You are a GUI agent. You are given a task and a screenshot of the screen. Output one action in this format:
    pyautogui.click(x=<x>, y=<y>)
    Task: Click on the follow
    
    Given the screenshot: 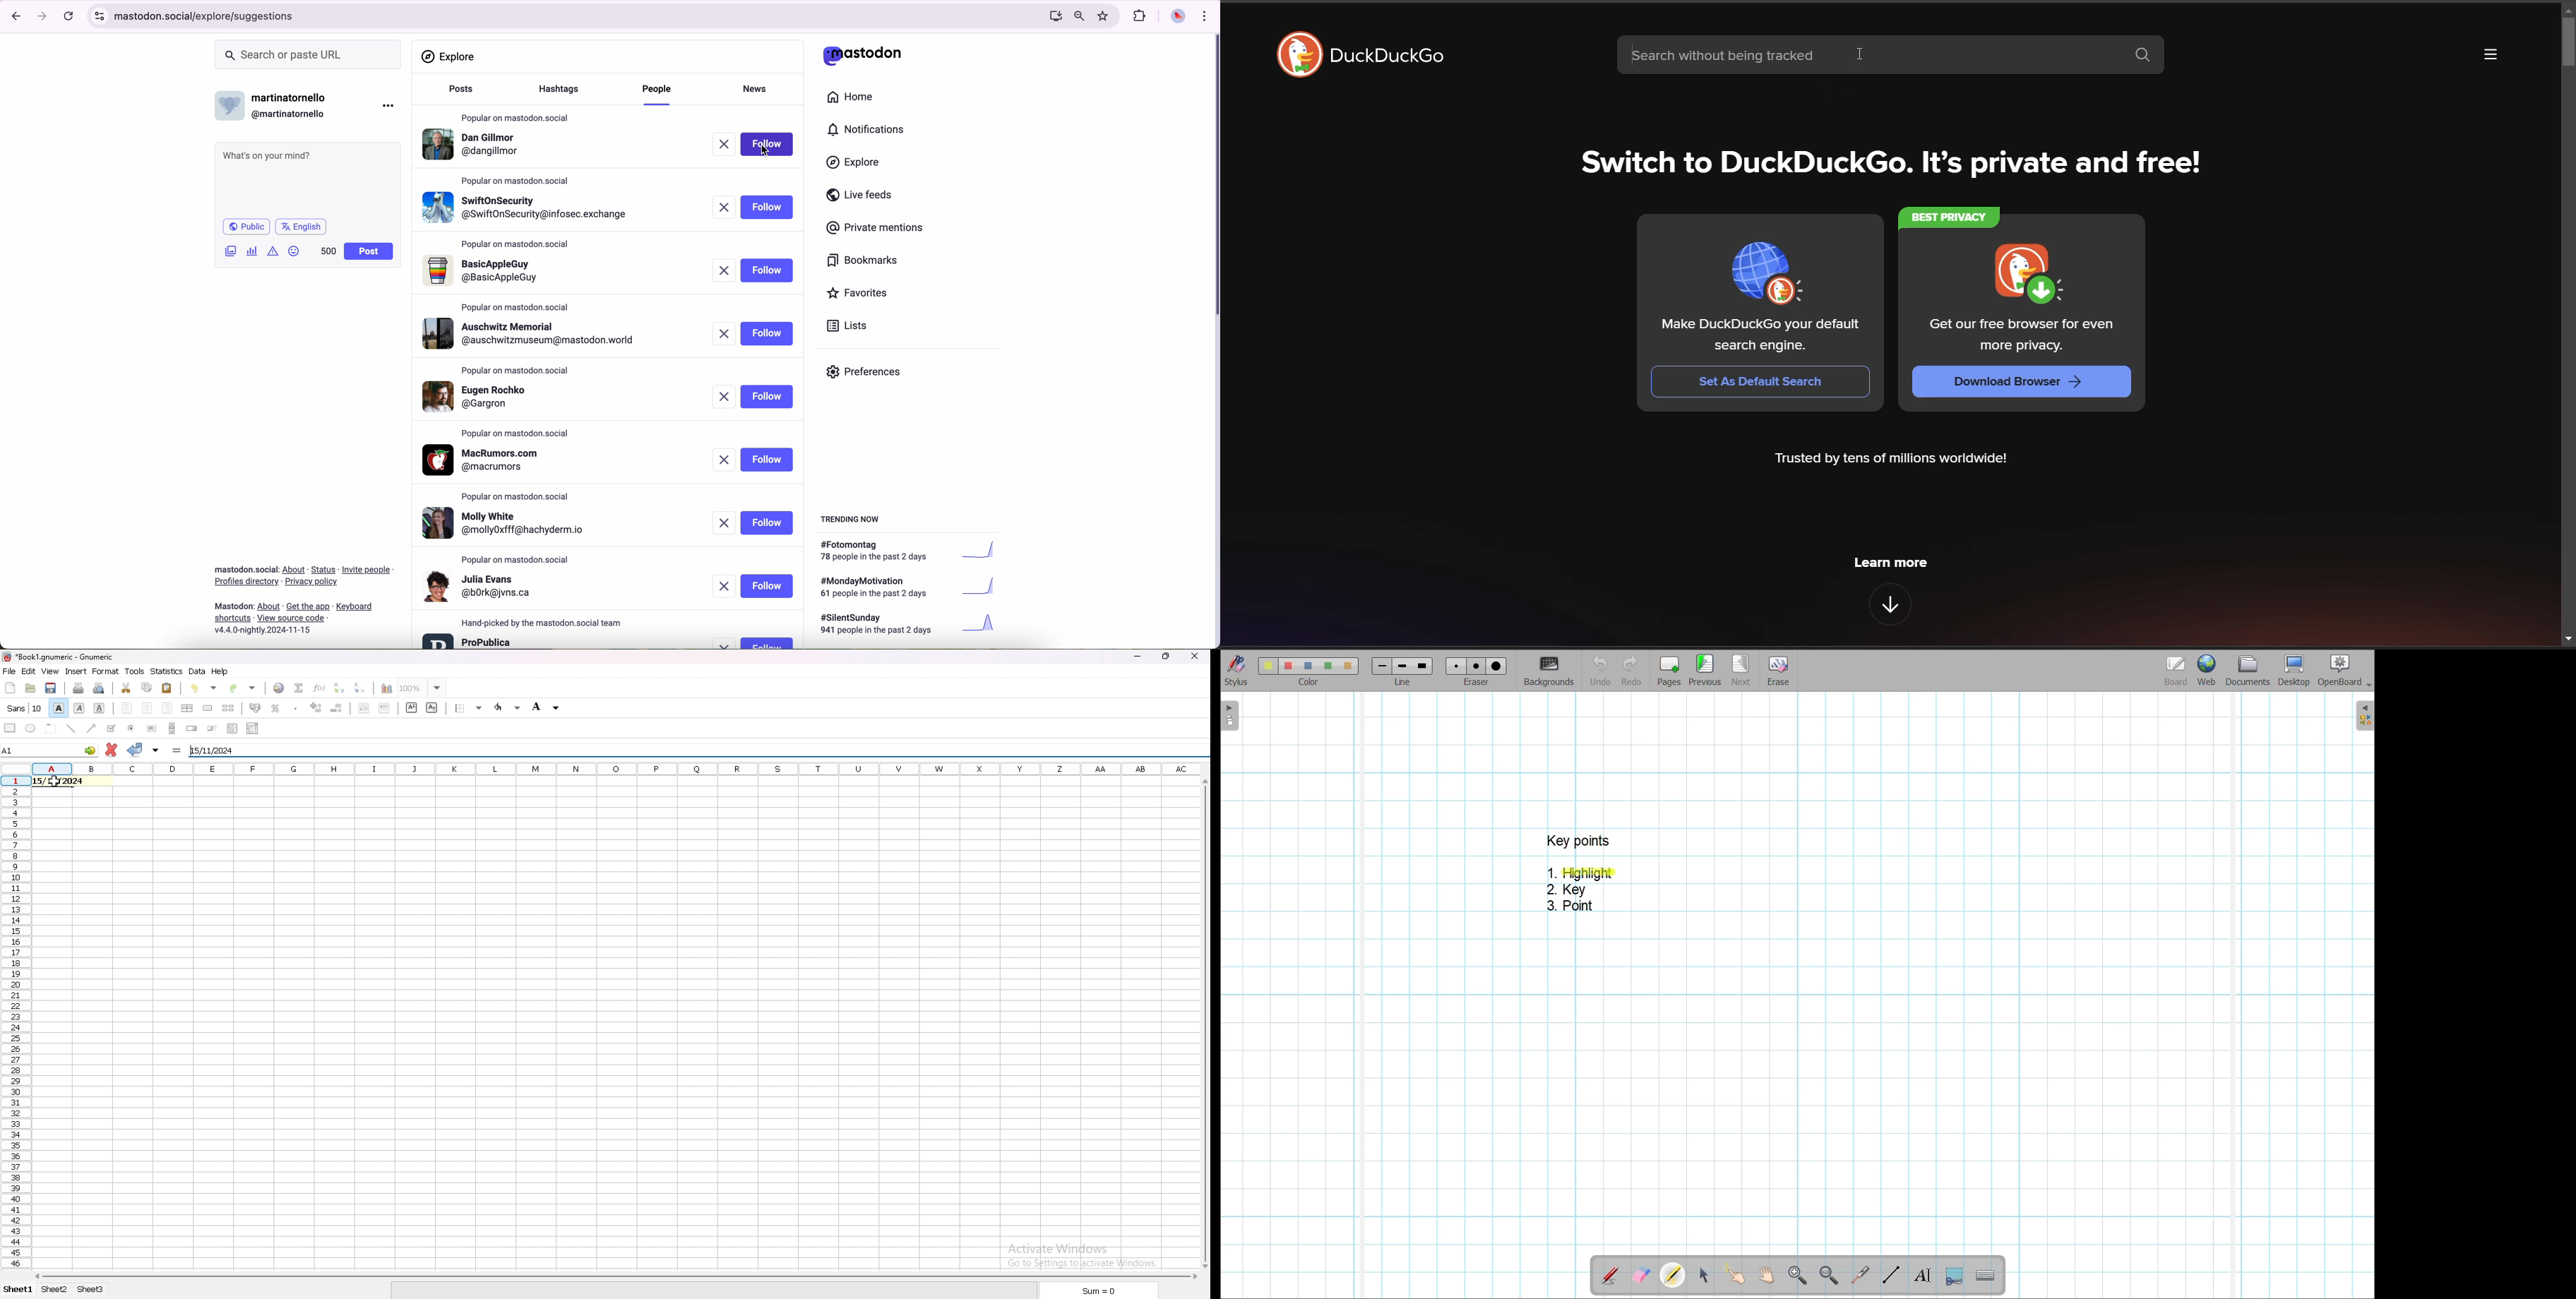 What is the action you would take?
    pyautogui.click(x=767, y=207)
    